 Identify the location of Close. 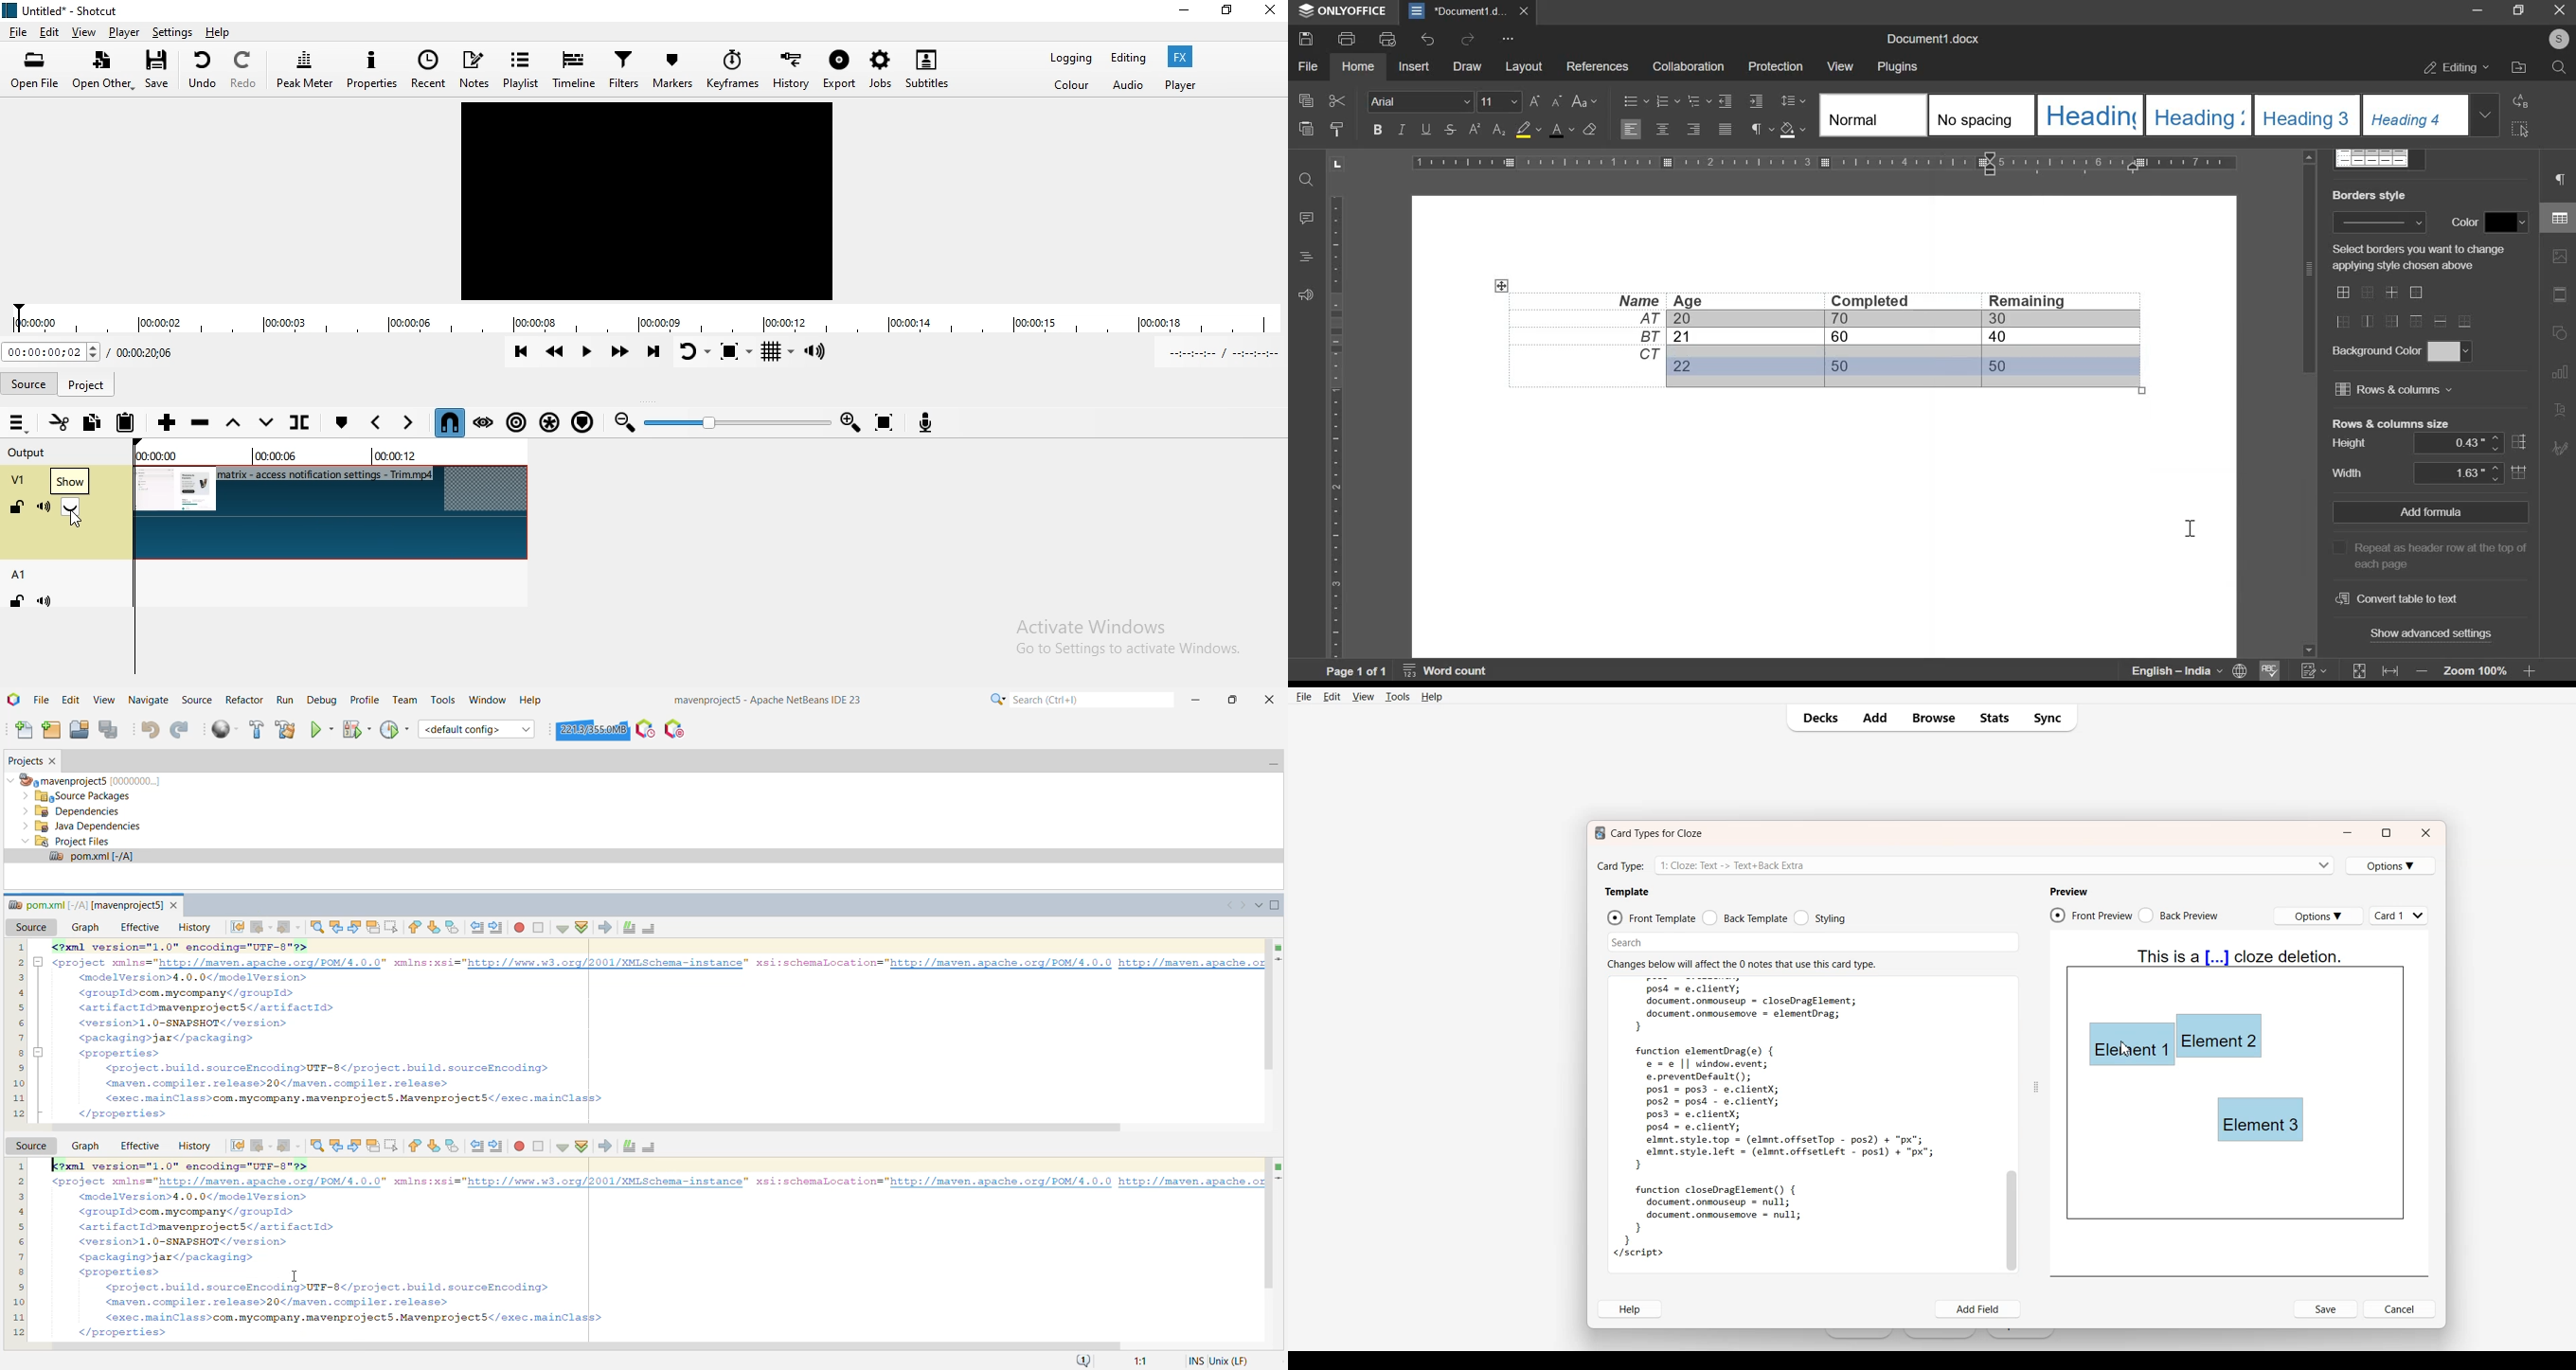
(2426, 833).